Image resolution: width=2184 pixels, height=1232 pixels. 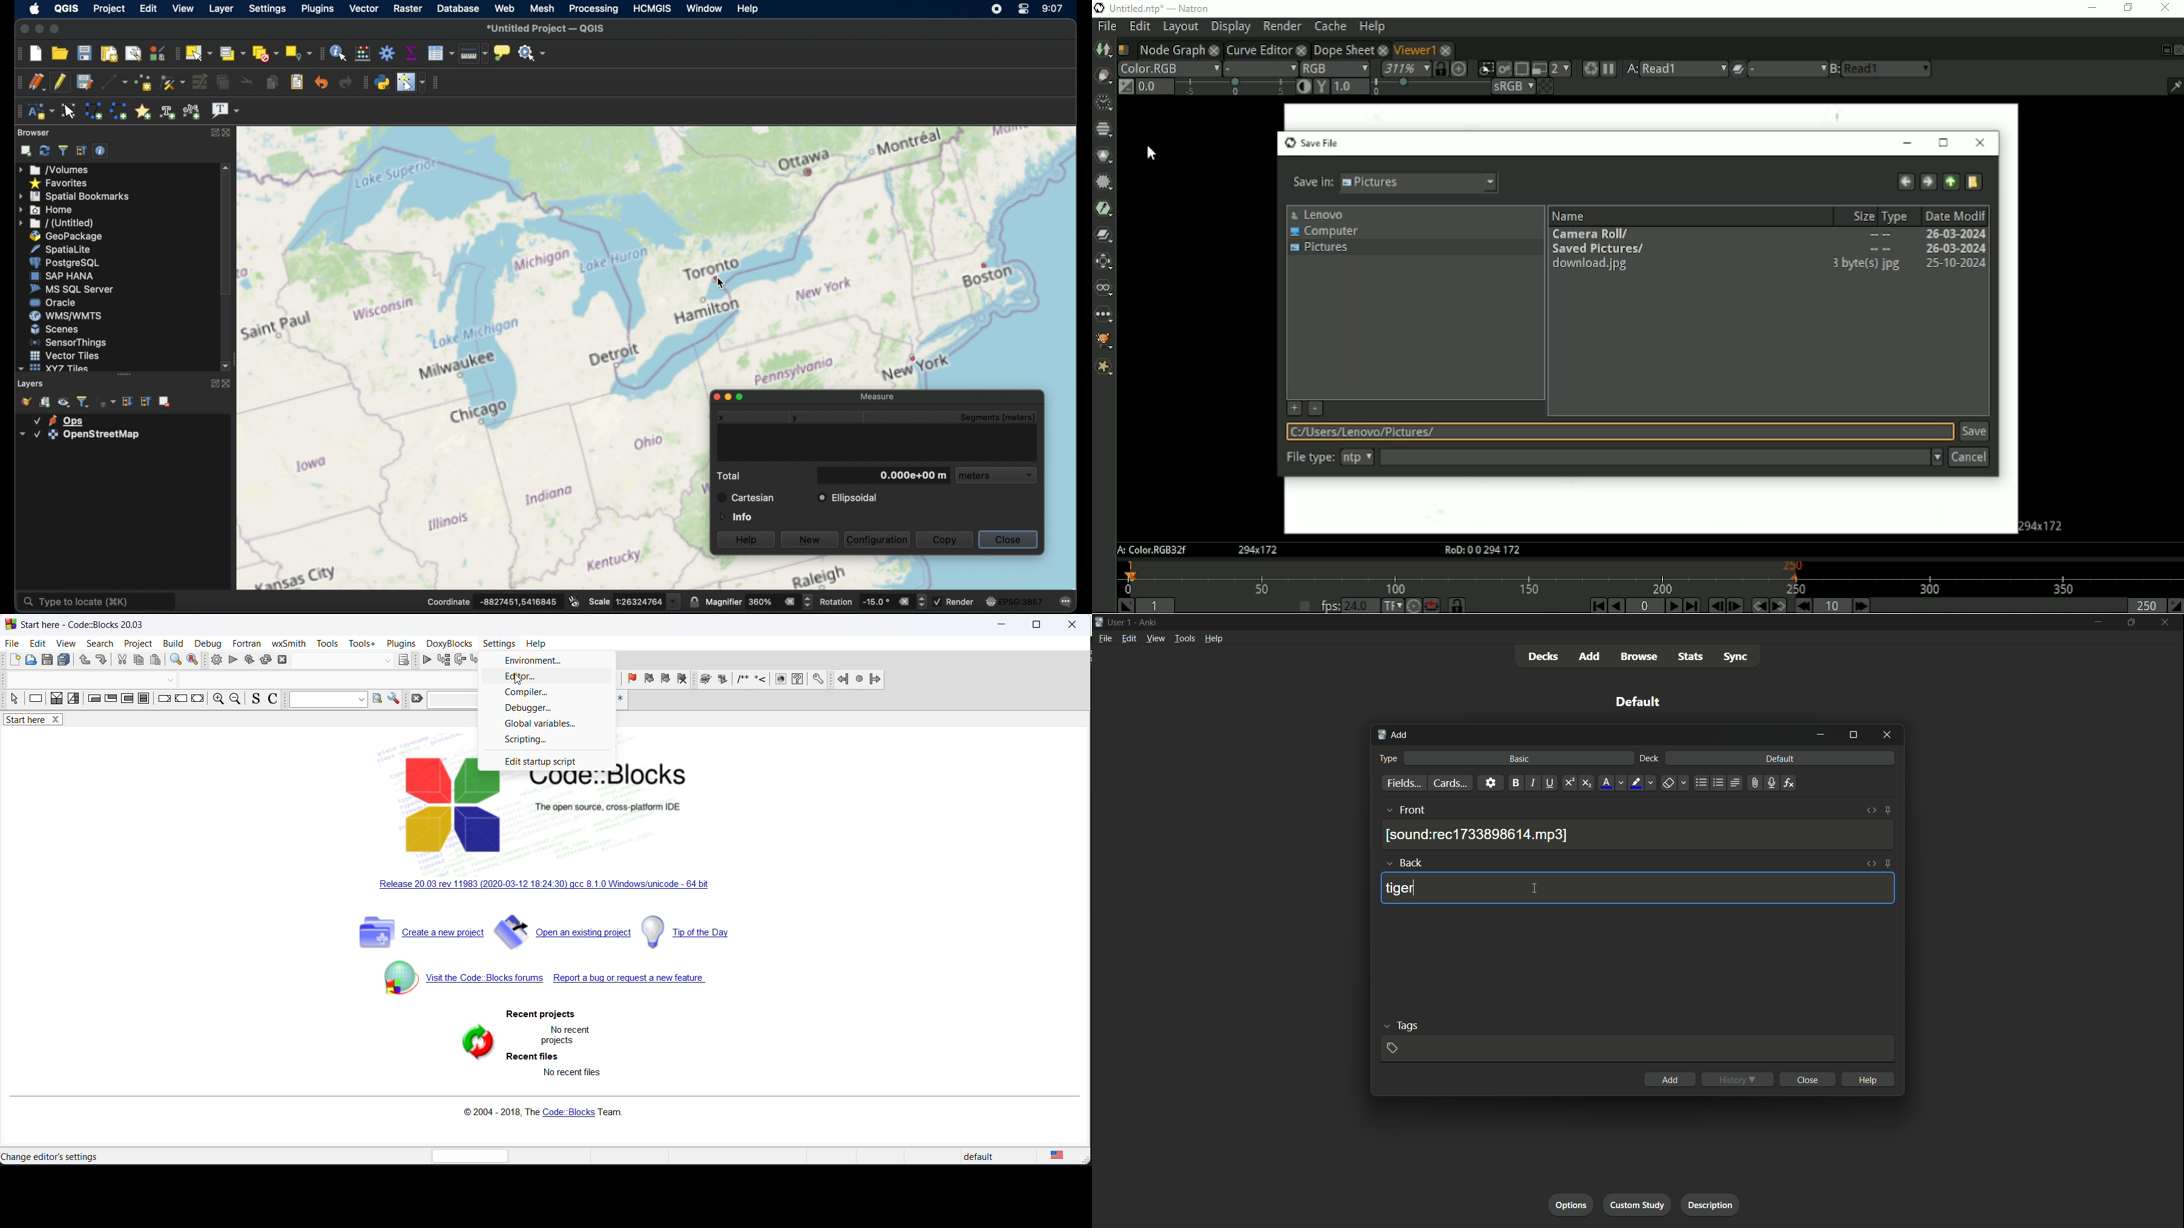 What do you see at coordinates (37, 82) in the screenshot?
I see `current edits` at bounding box center [37, 82].